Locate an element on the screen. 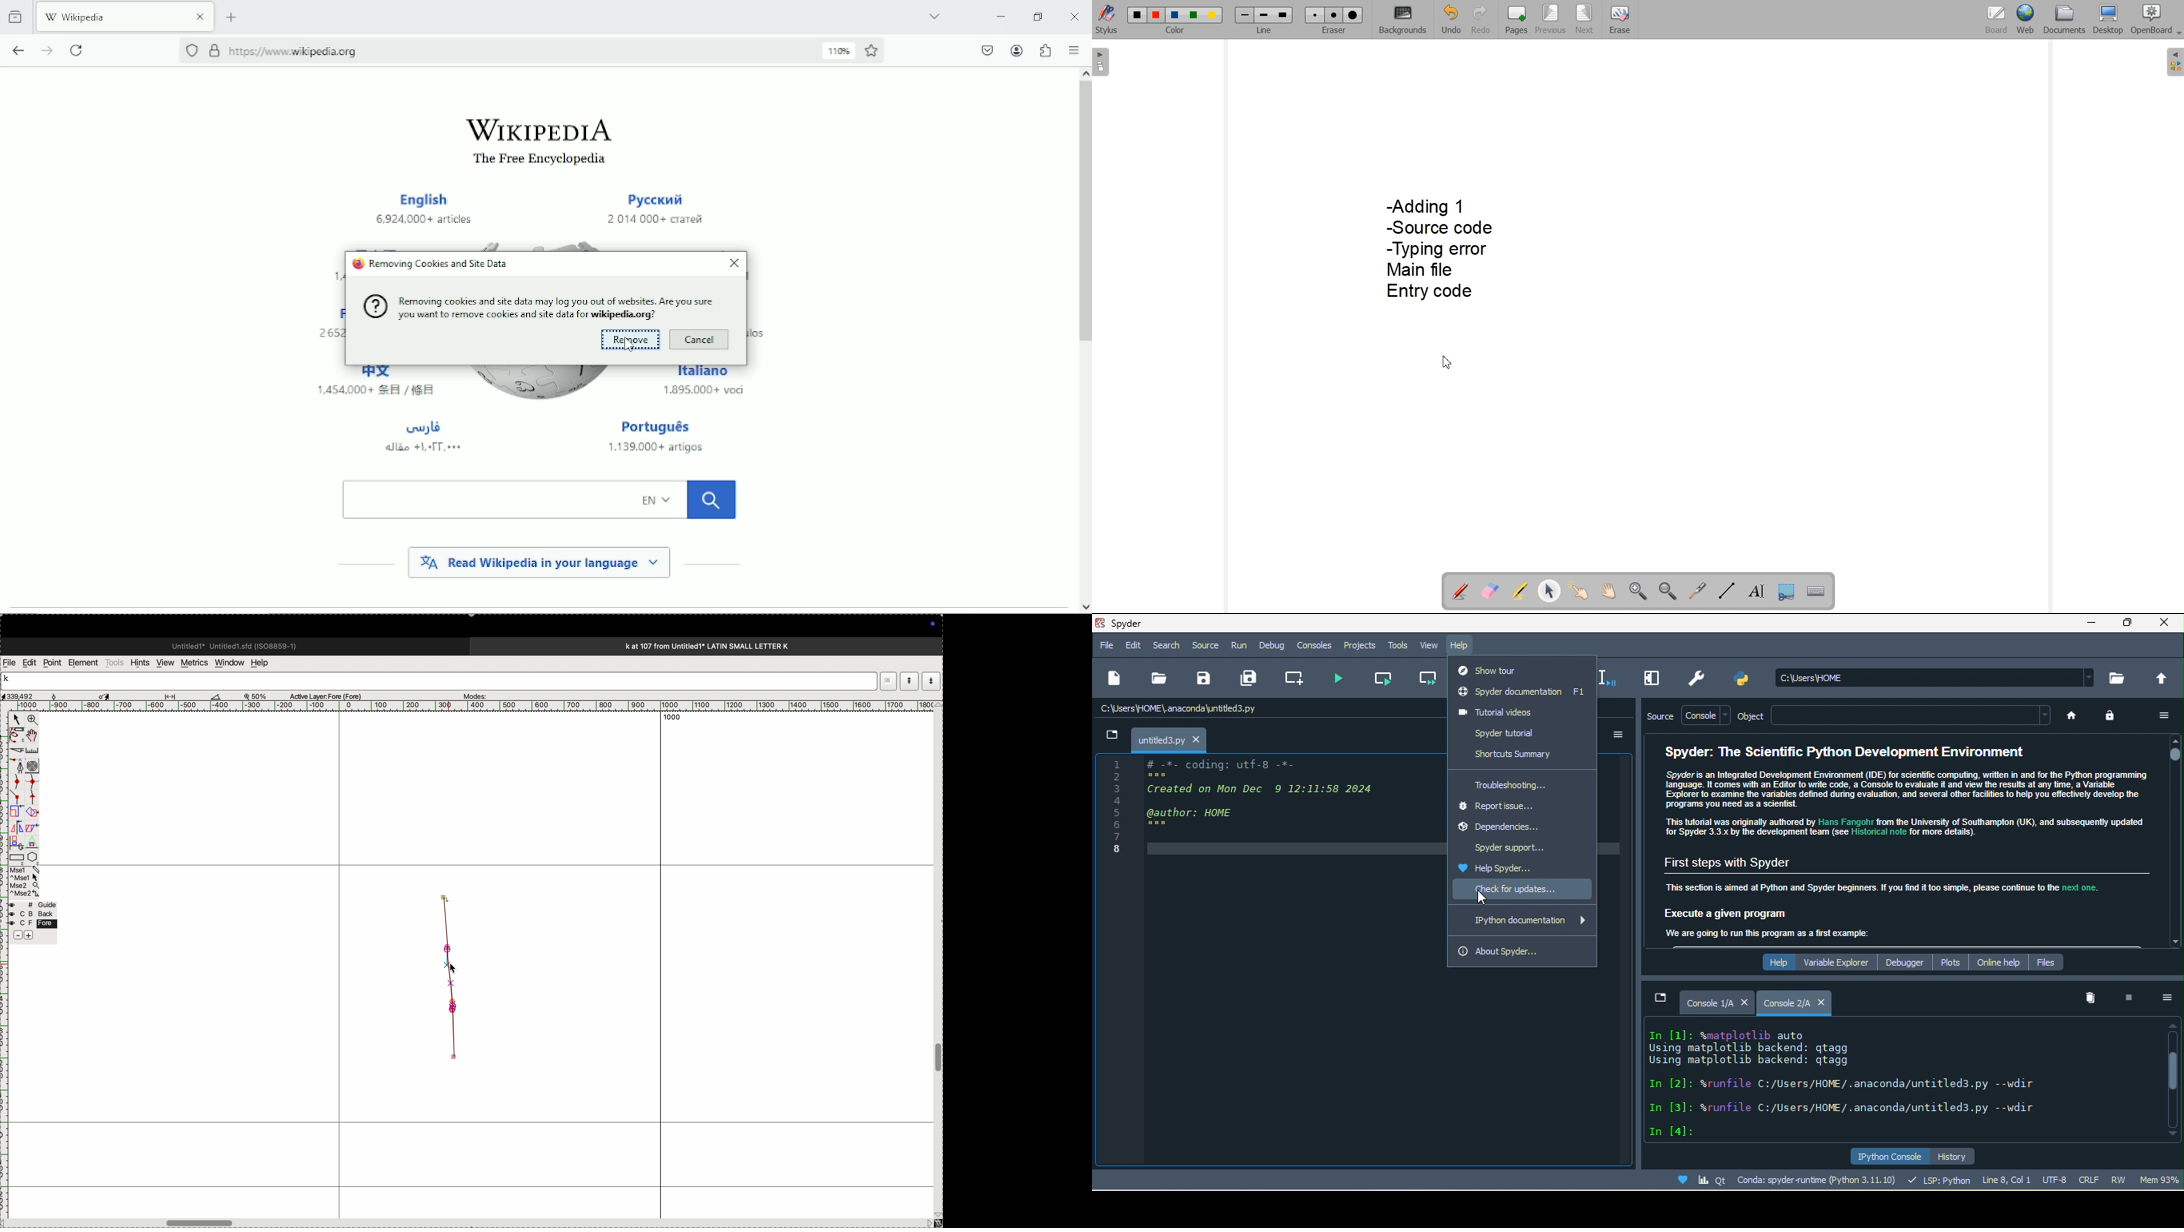 The height and width of the screenshot is (1232, 2184). minimize is located at coordinates (1661, 999).